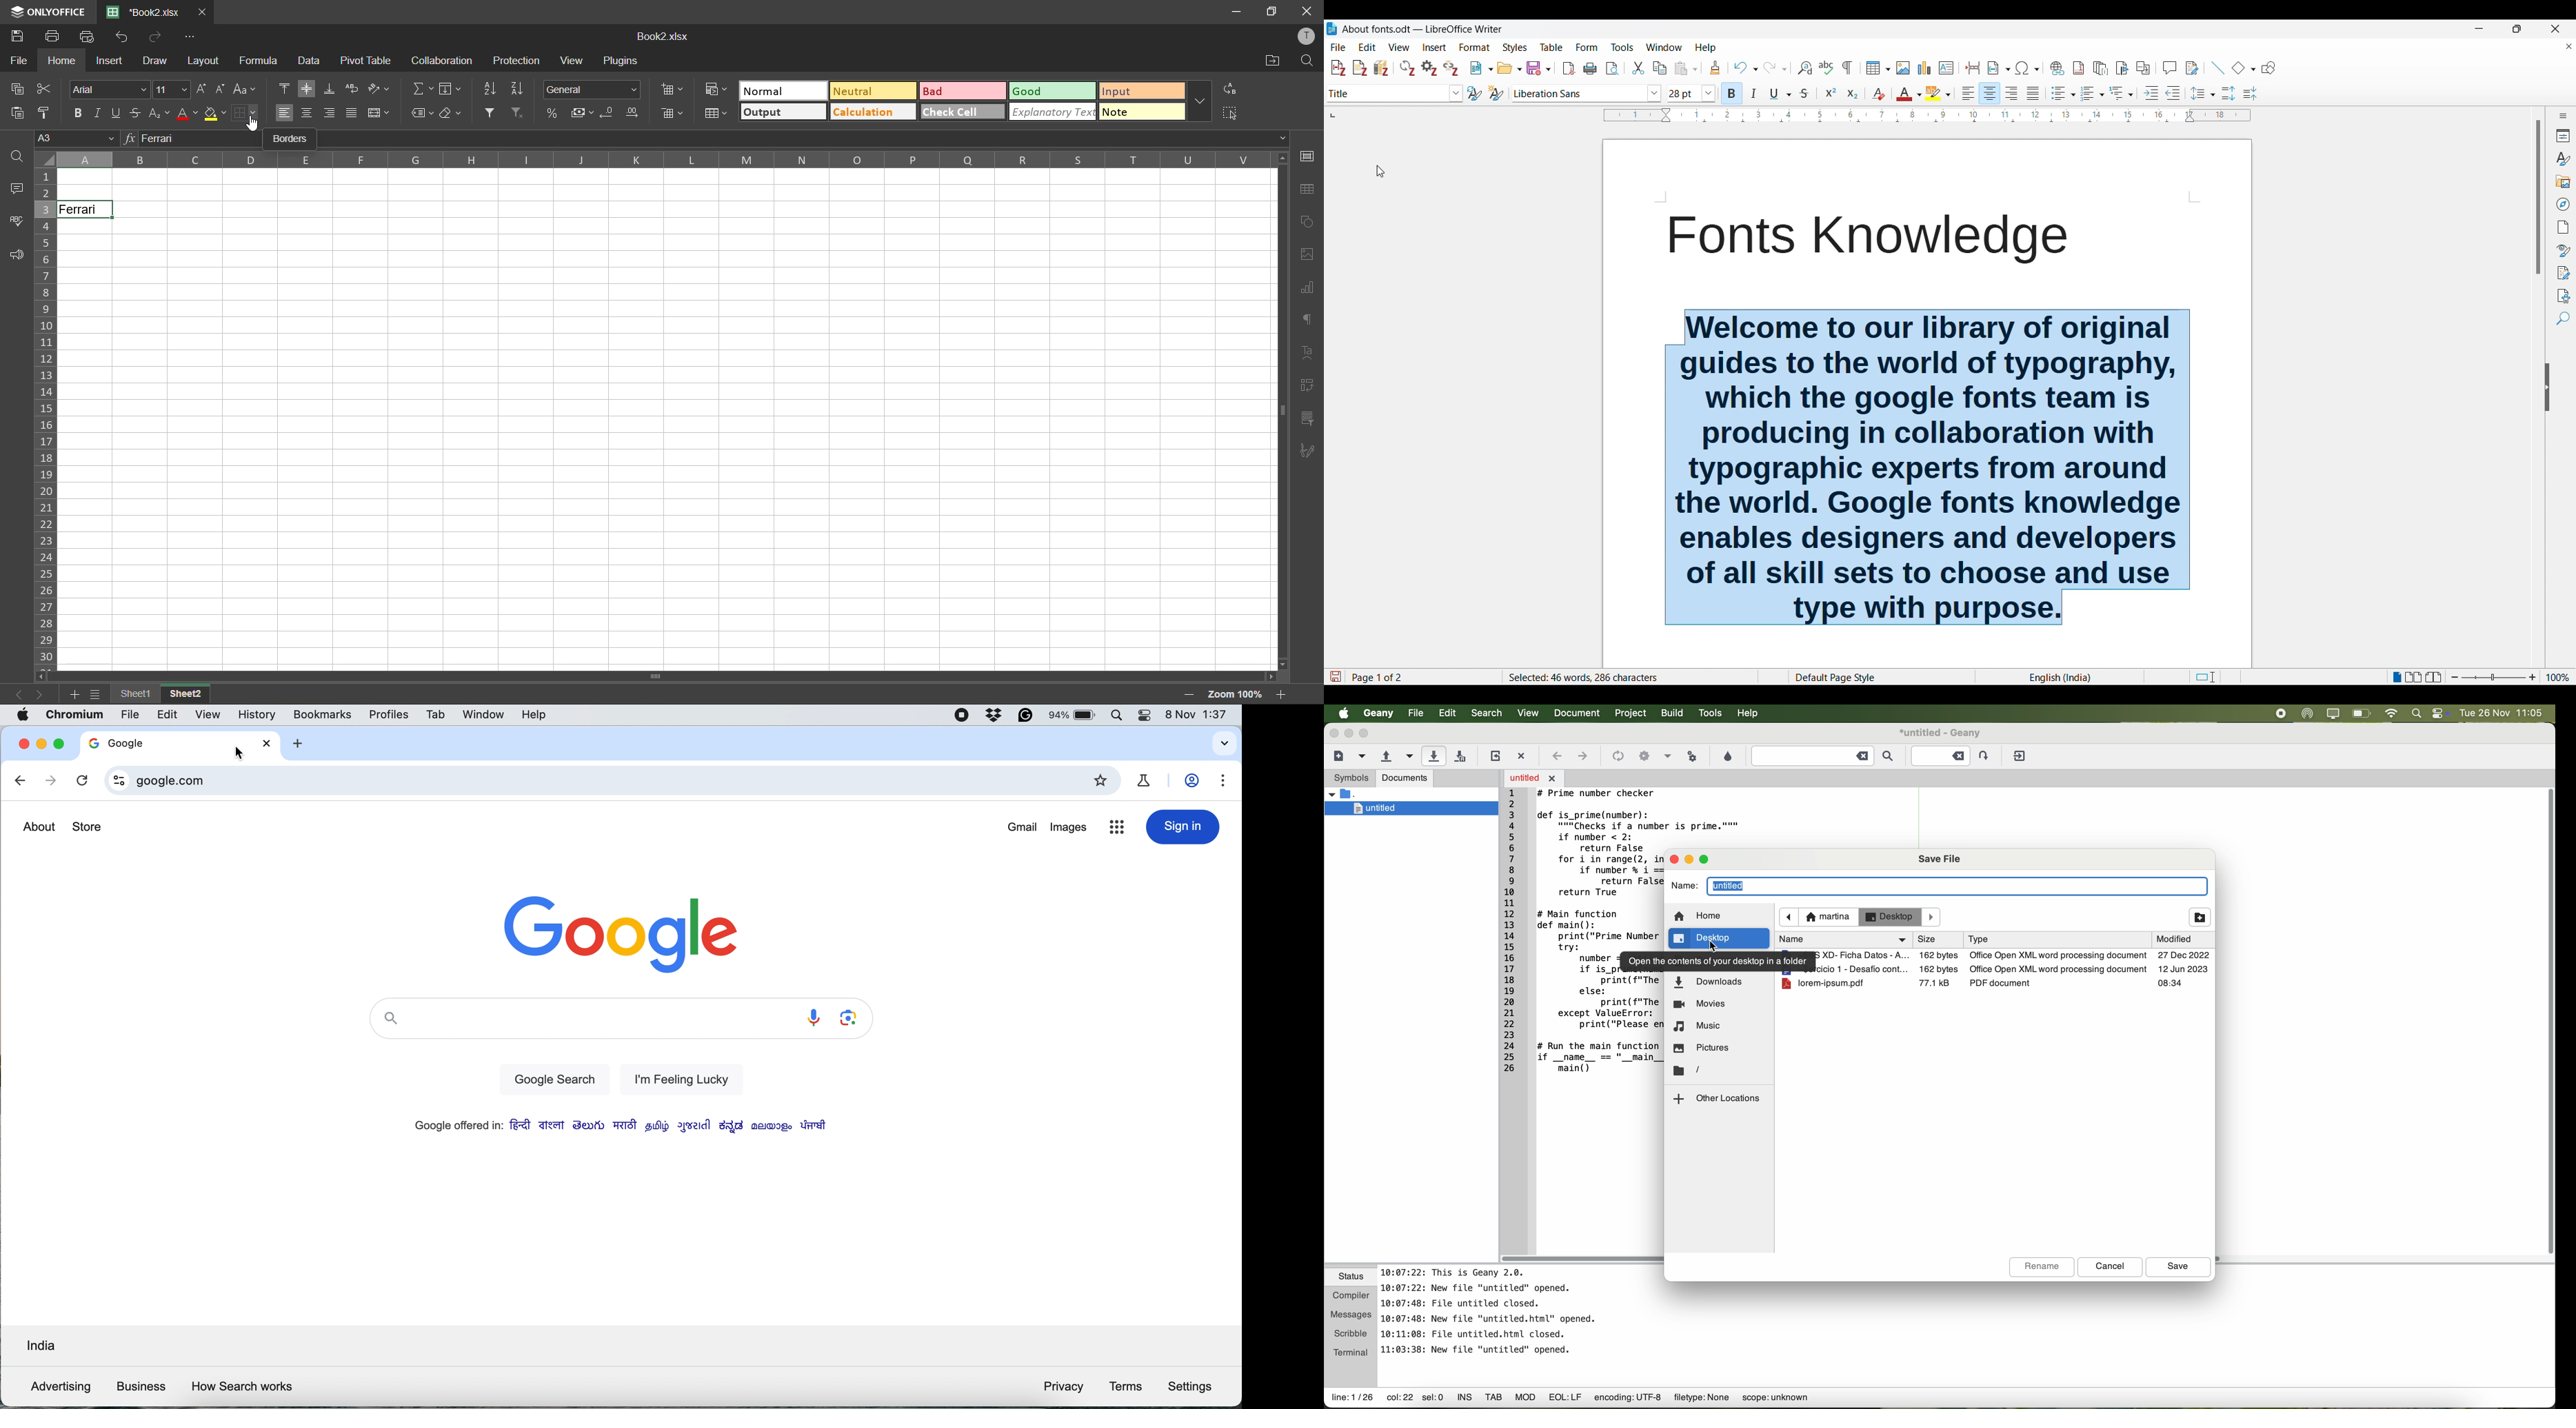  I want to click on Form menu, so click(1587, 47).